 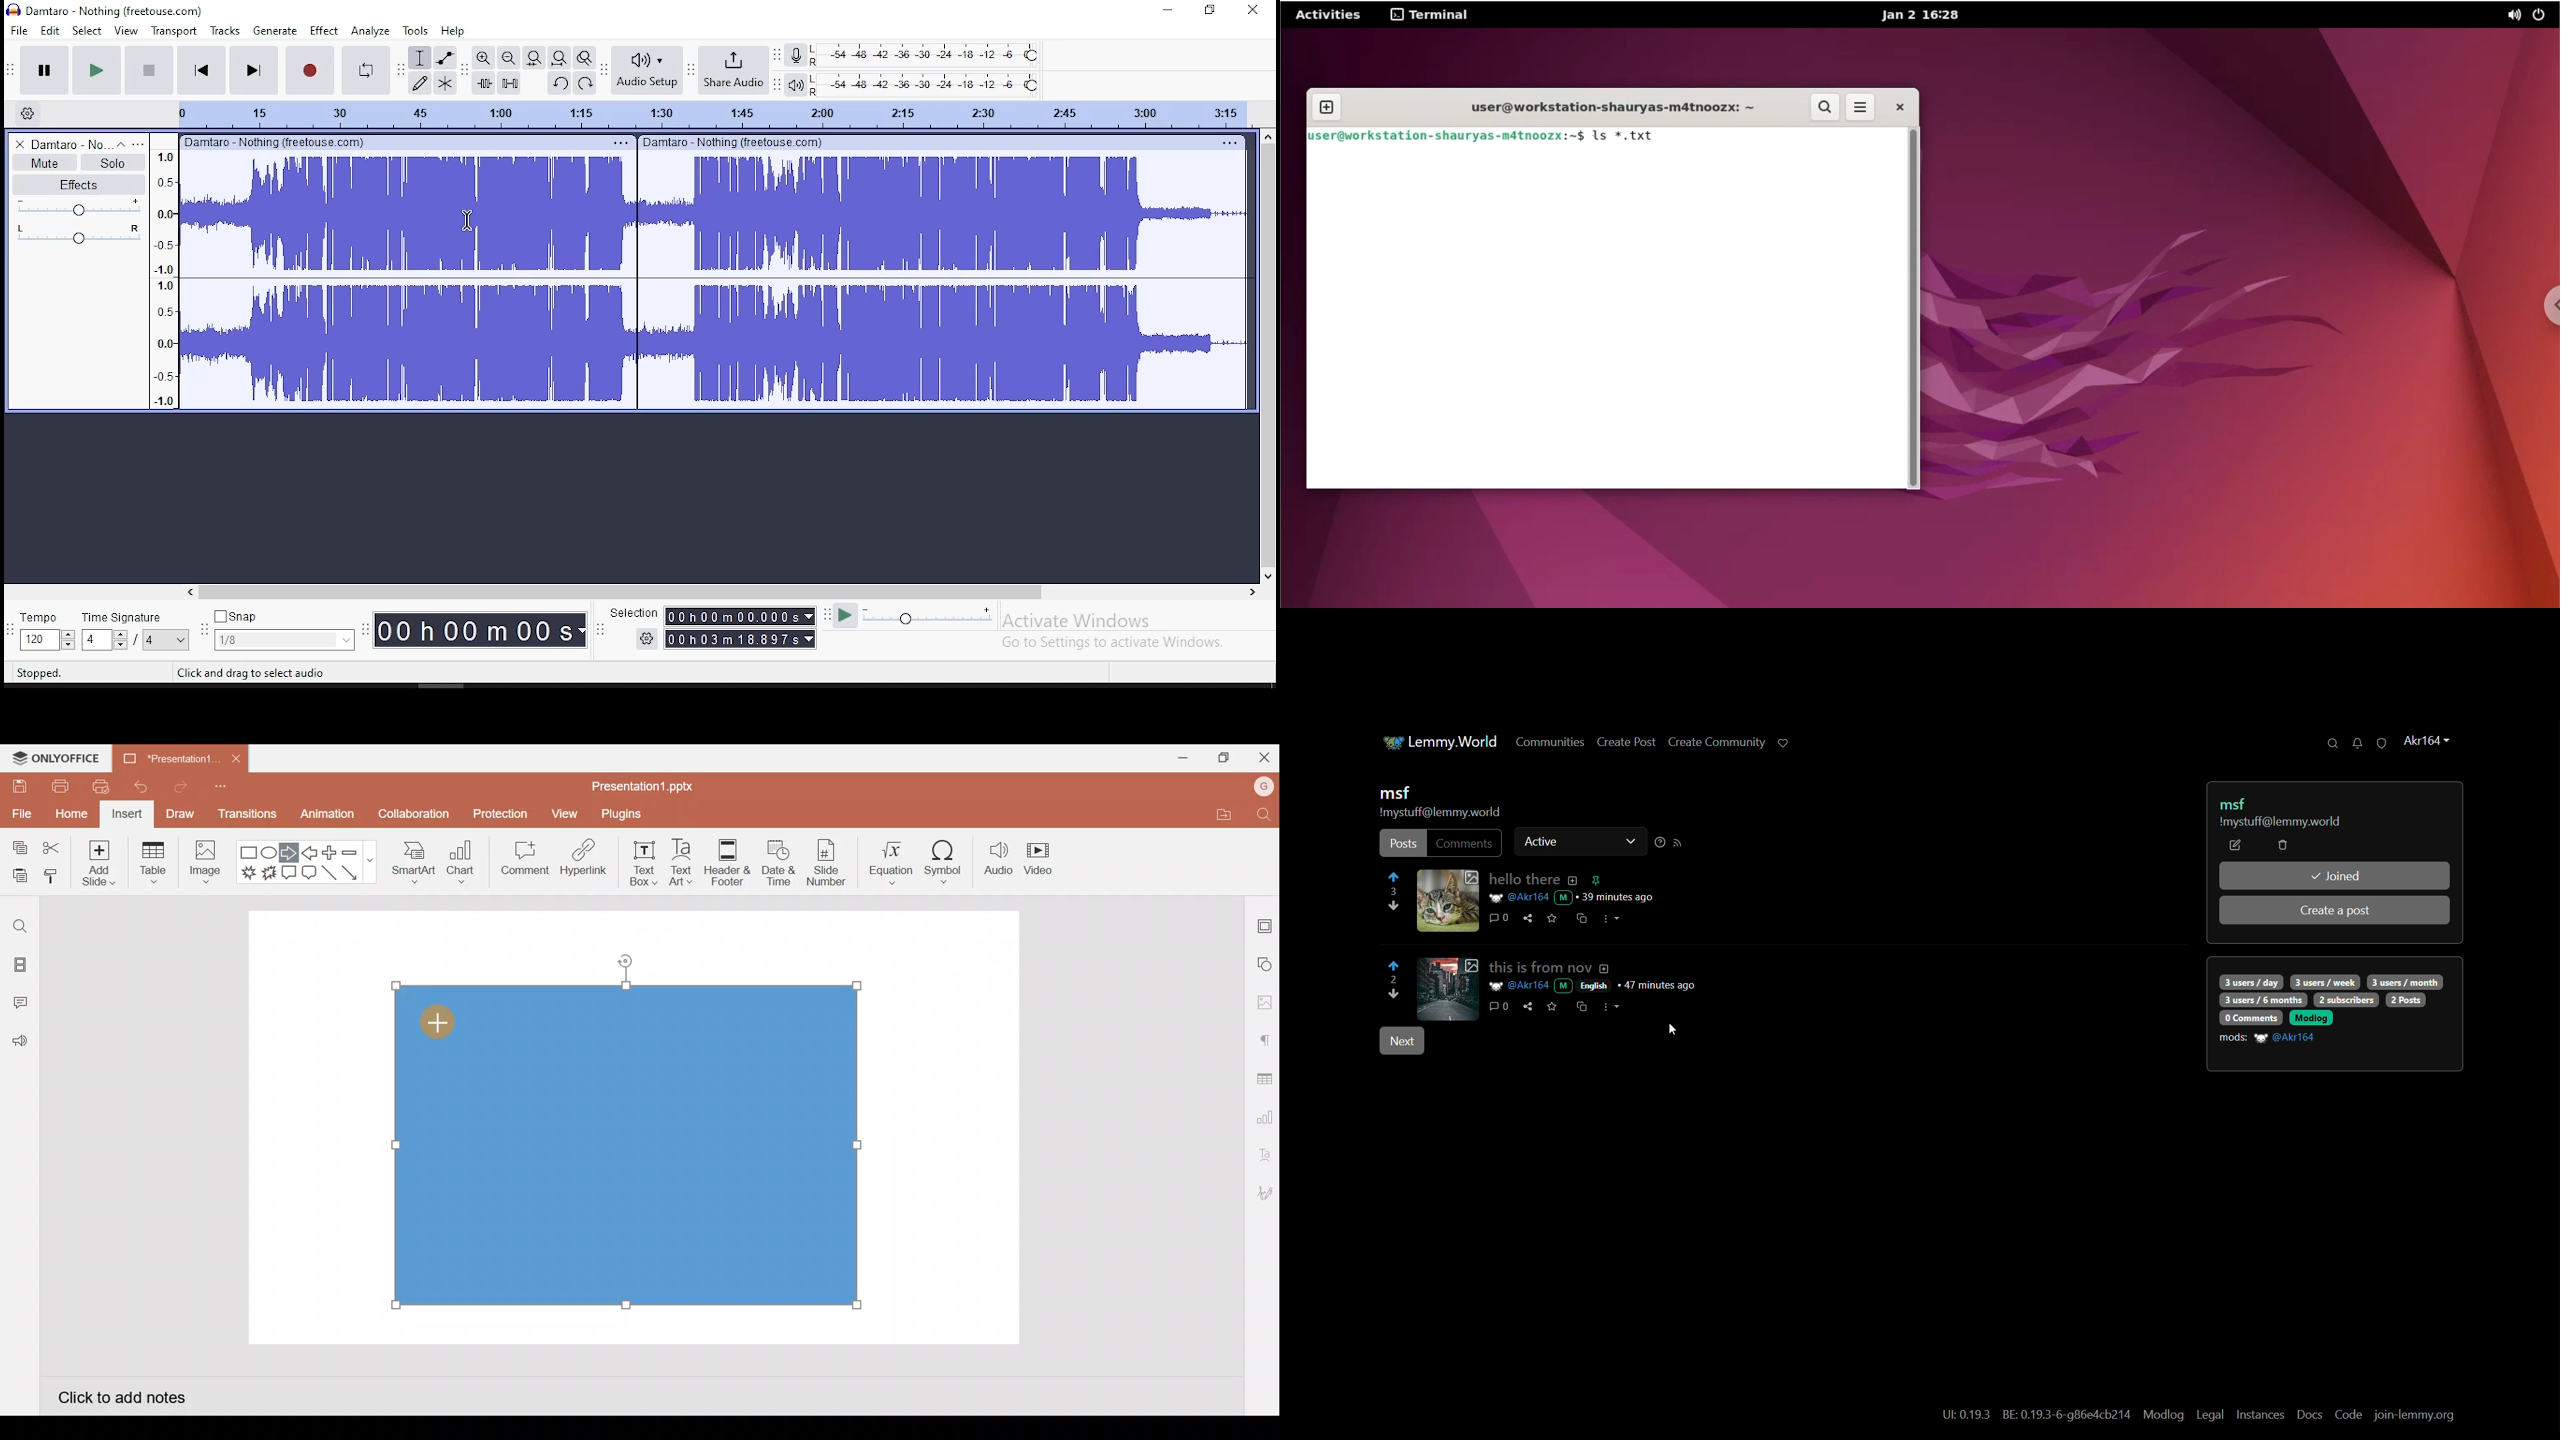 What do you see at coordinates (1269, 576) in the screenshot?
I see `scroll down` at bounding box center [1269, 576].